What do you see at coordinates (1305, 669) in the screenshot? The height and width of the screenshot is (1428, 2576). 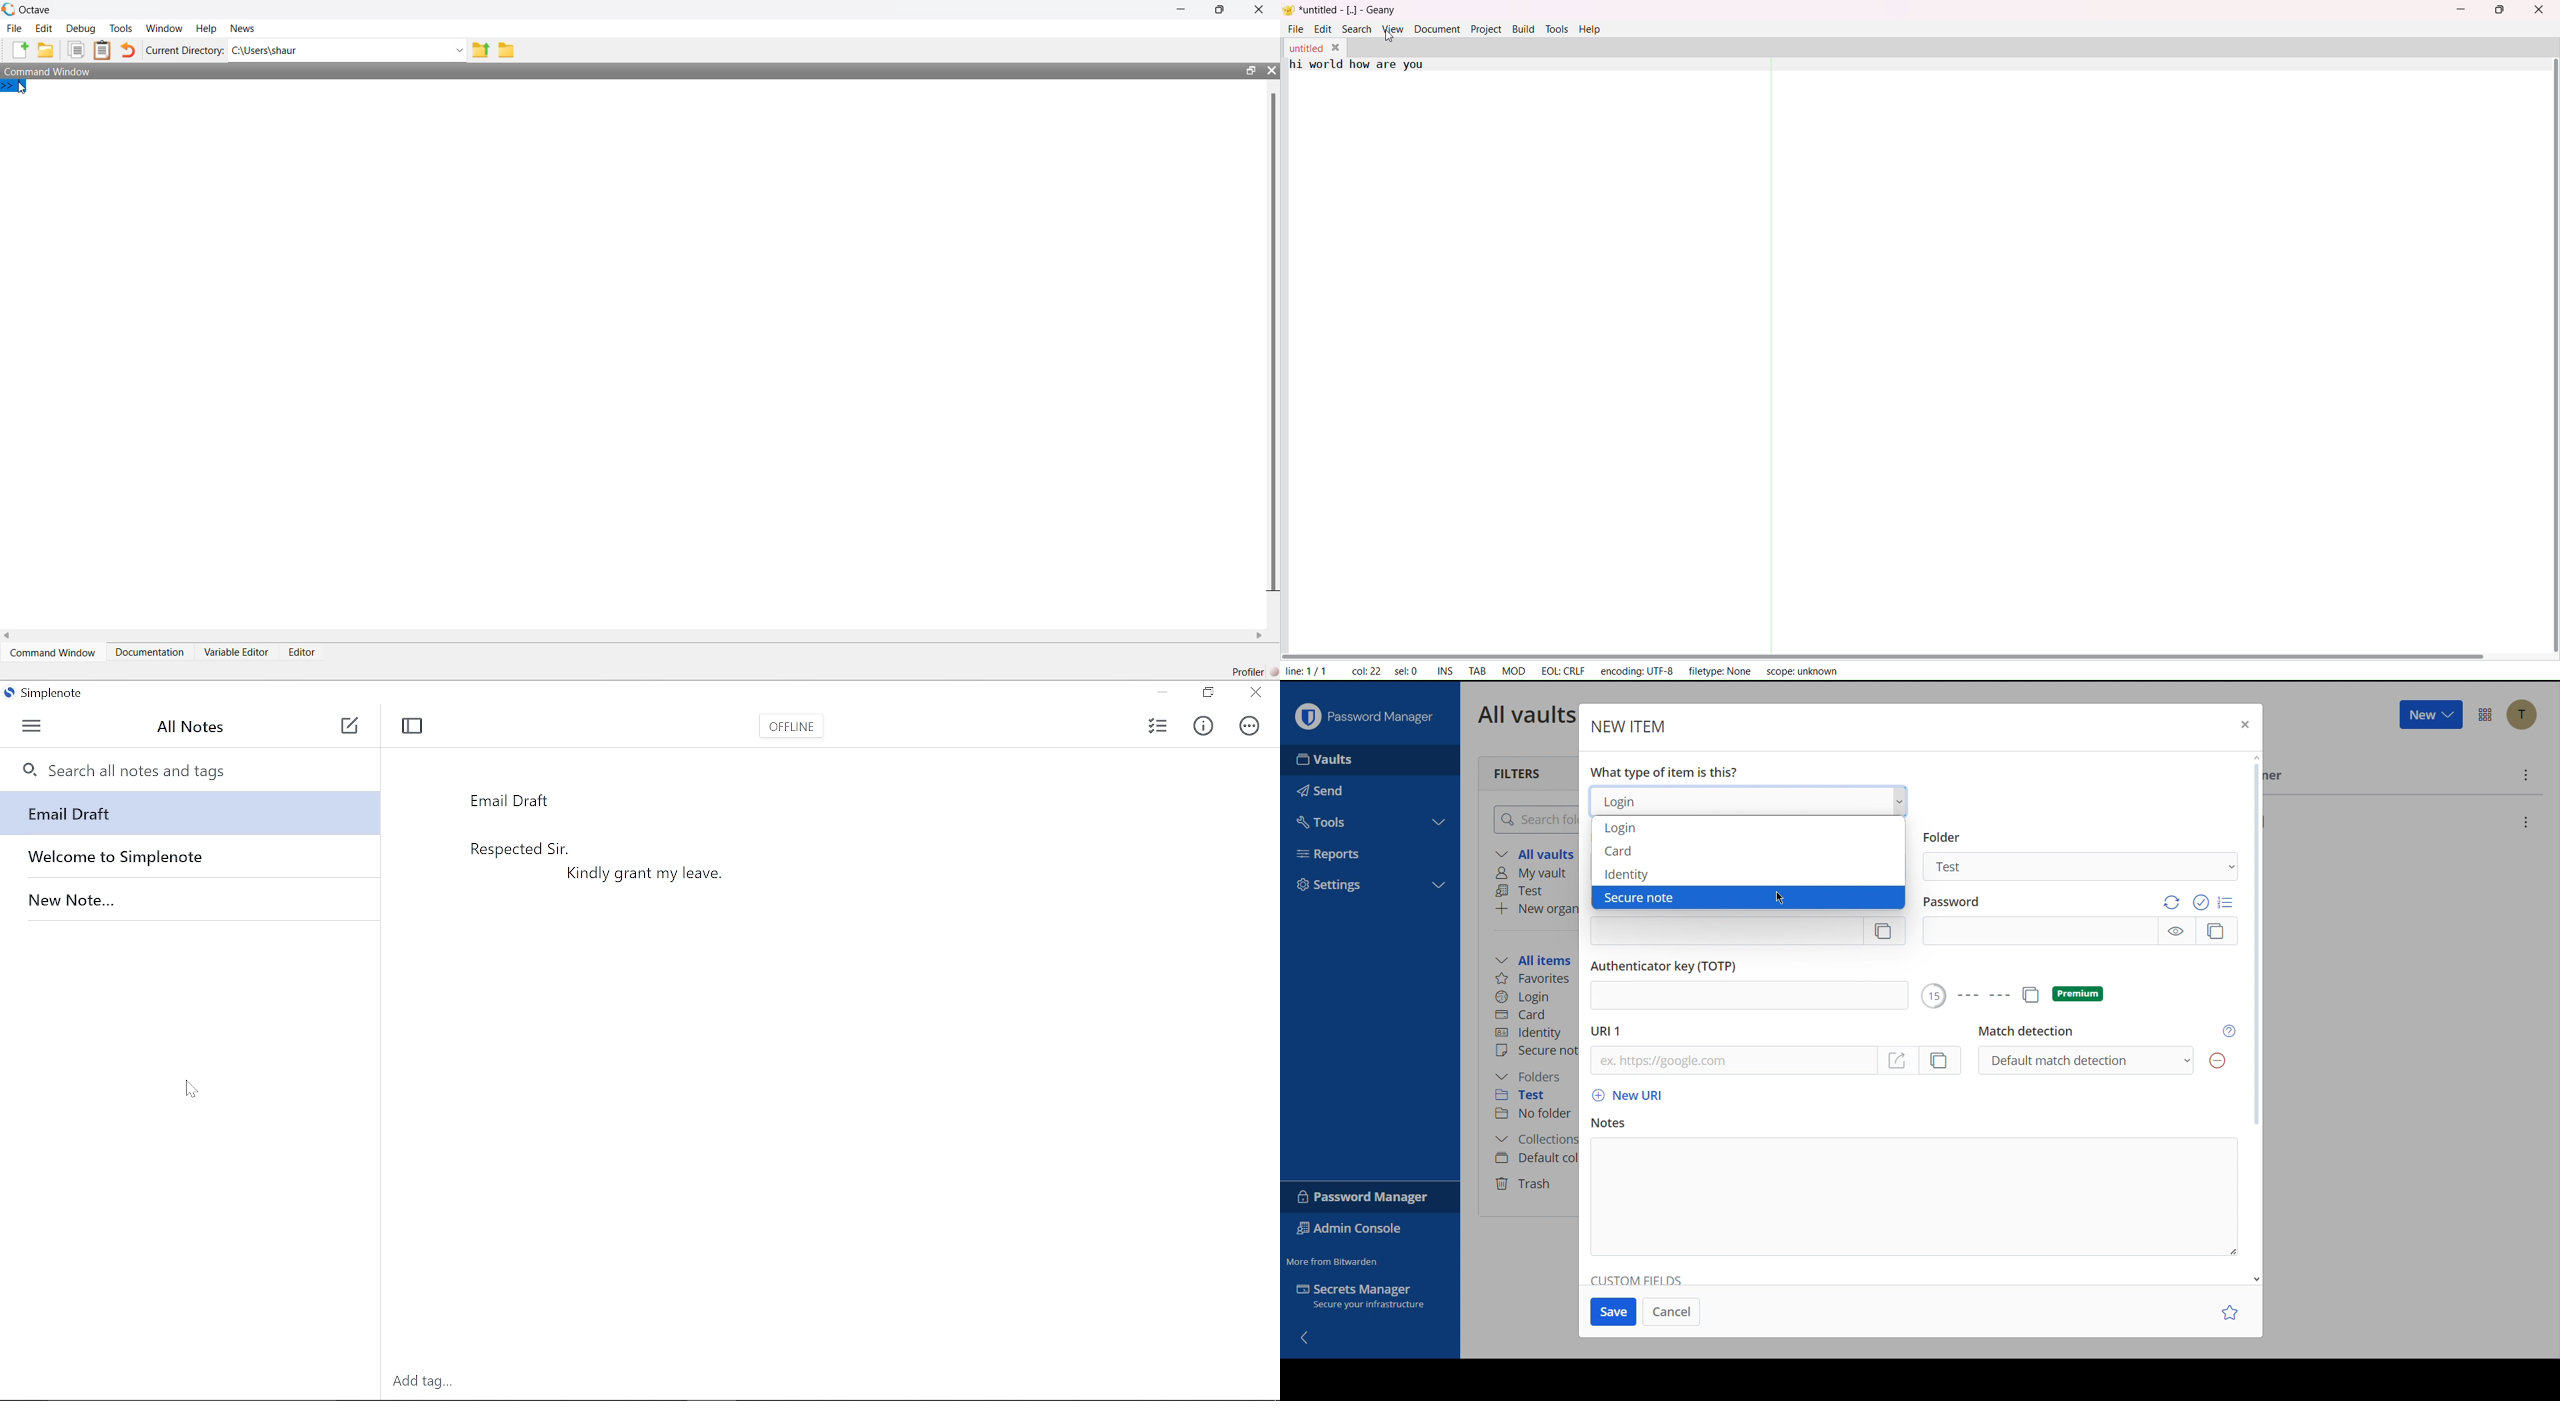 I see `line 1/1` at bounding box center [1305, 669].